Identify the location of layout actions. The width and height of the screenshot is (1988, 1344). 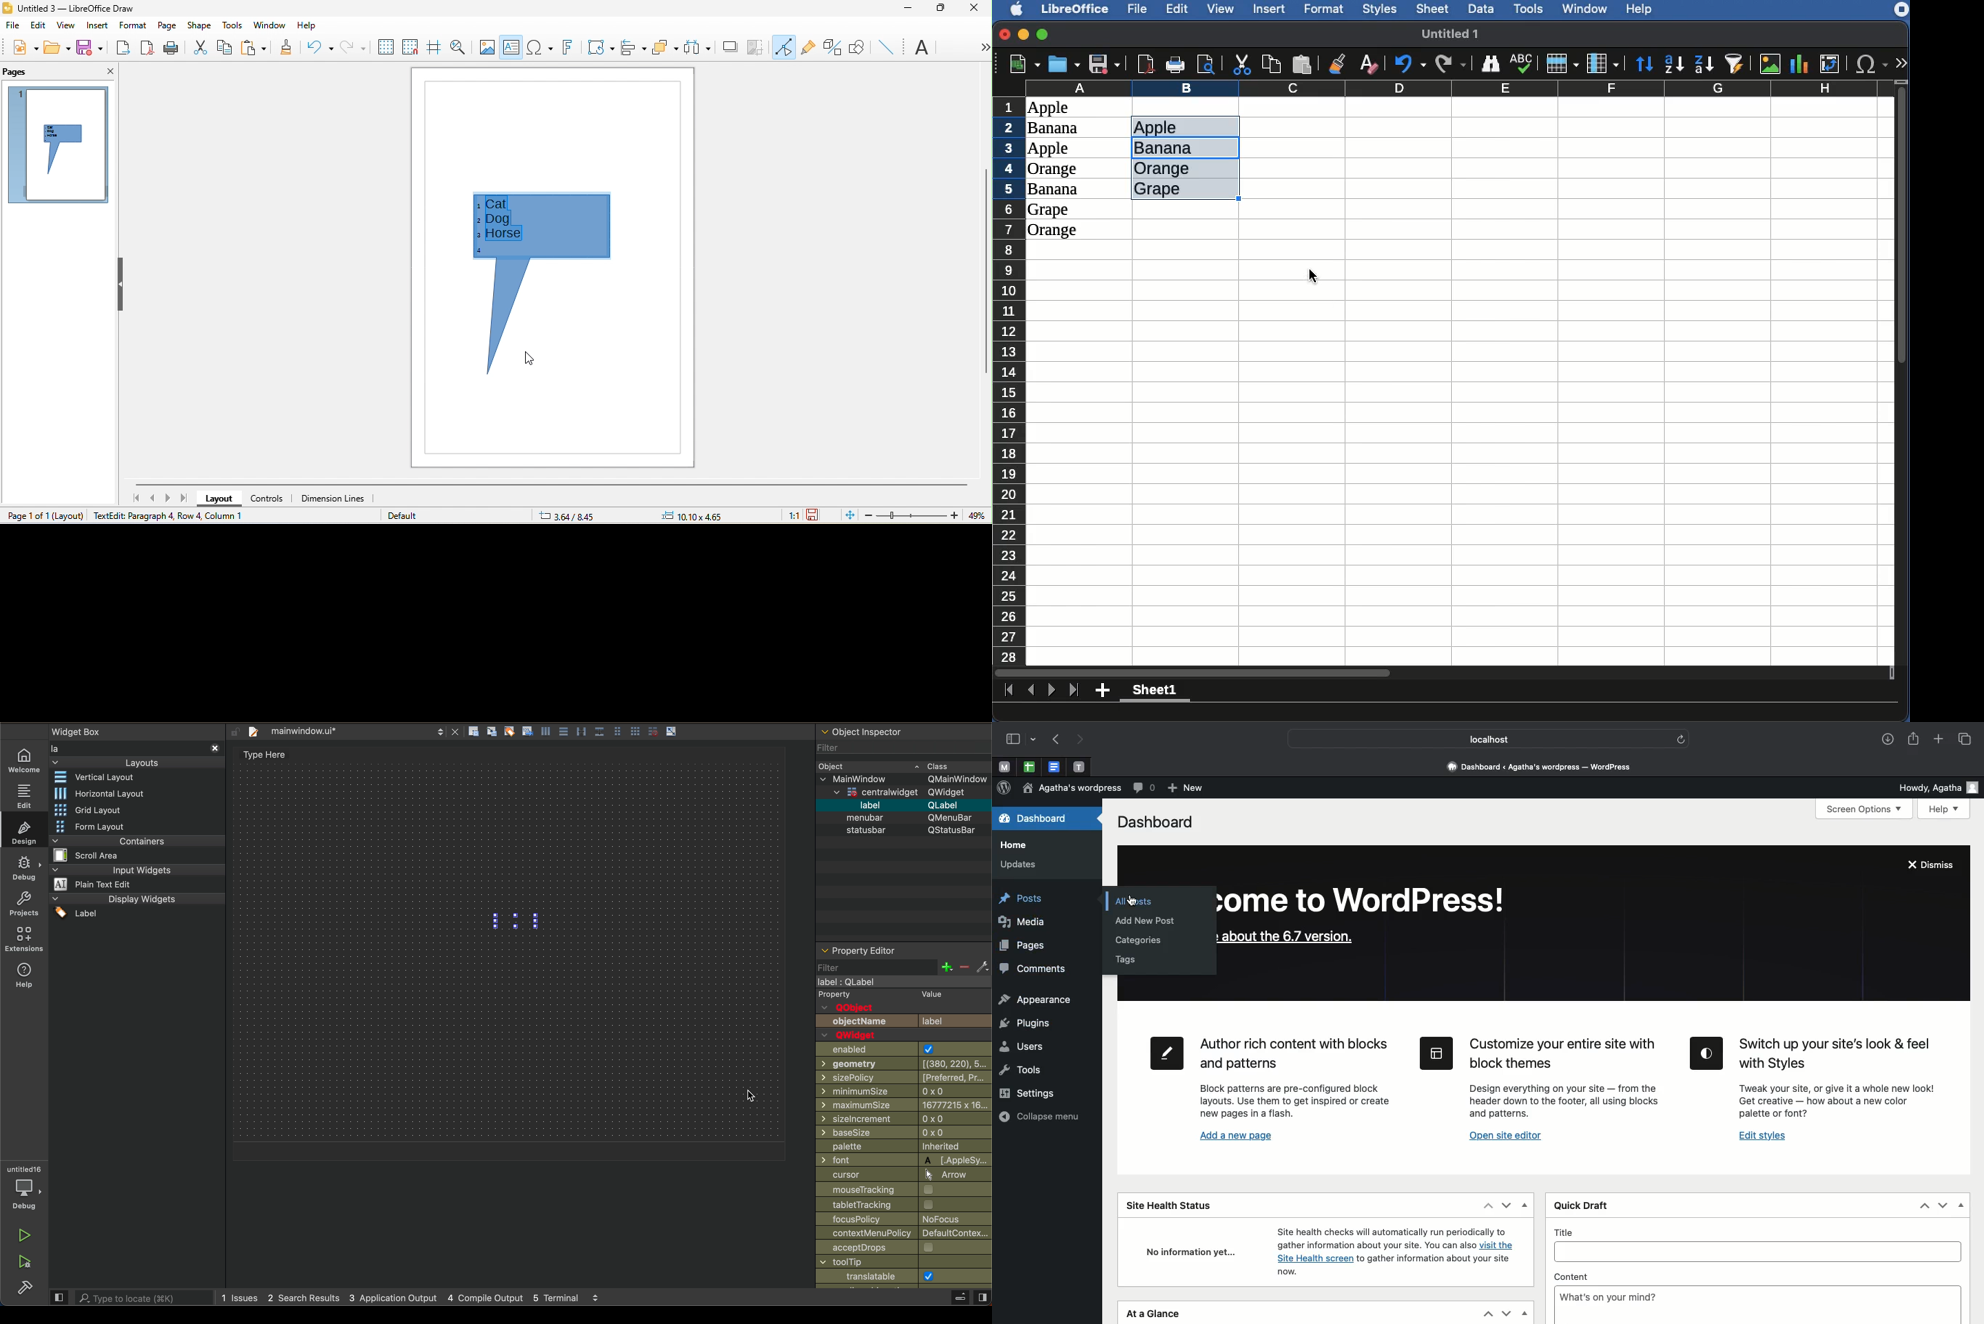
(569, 732).